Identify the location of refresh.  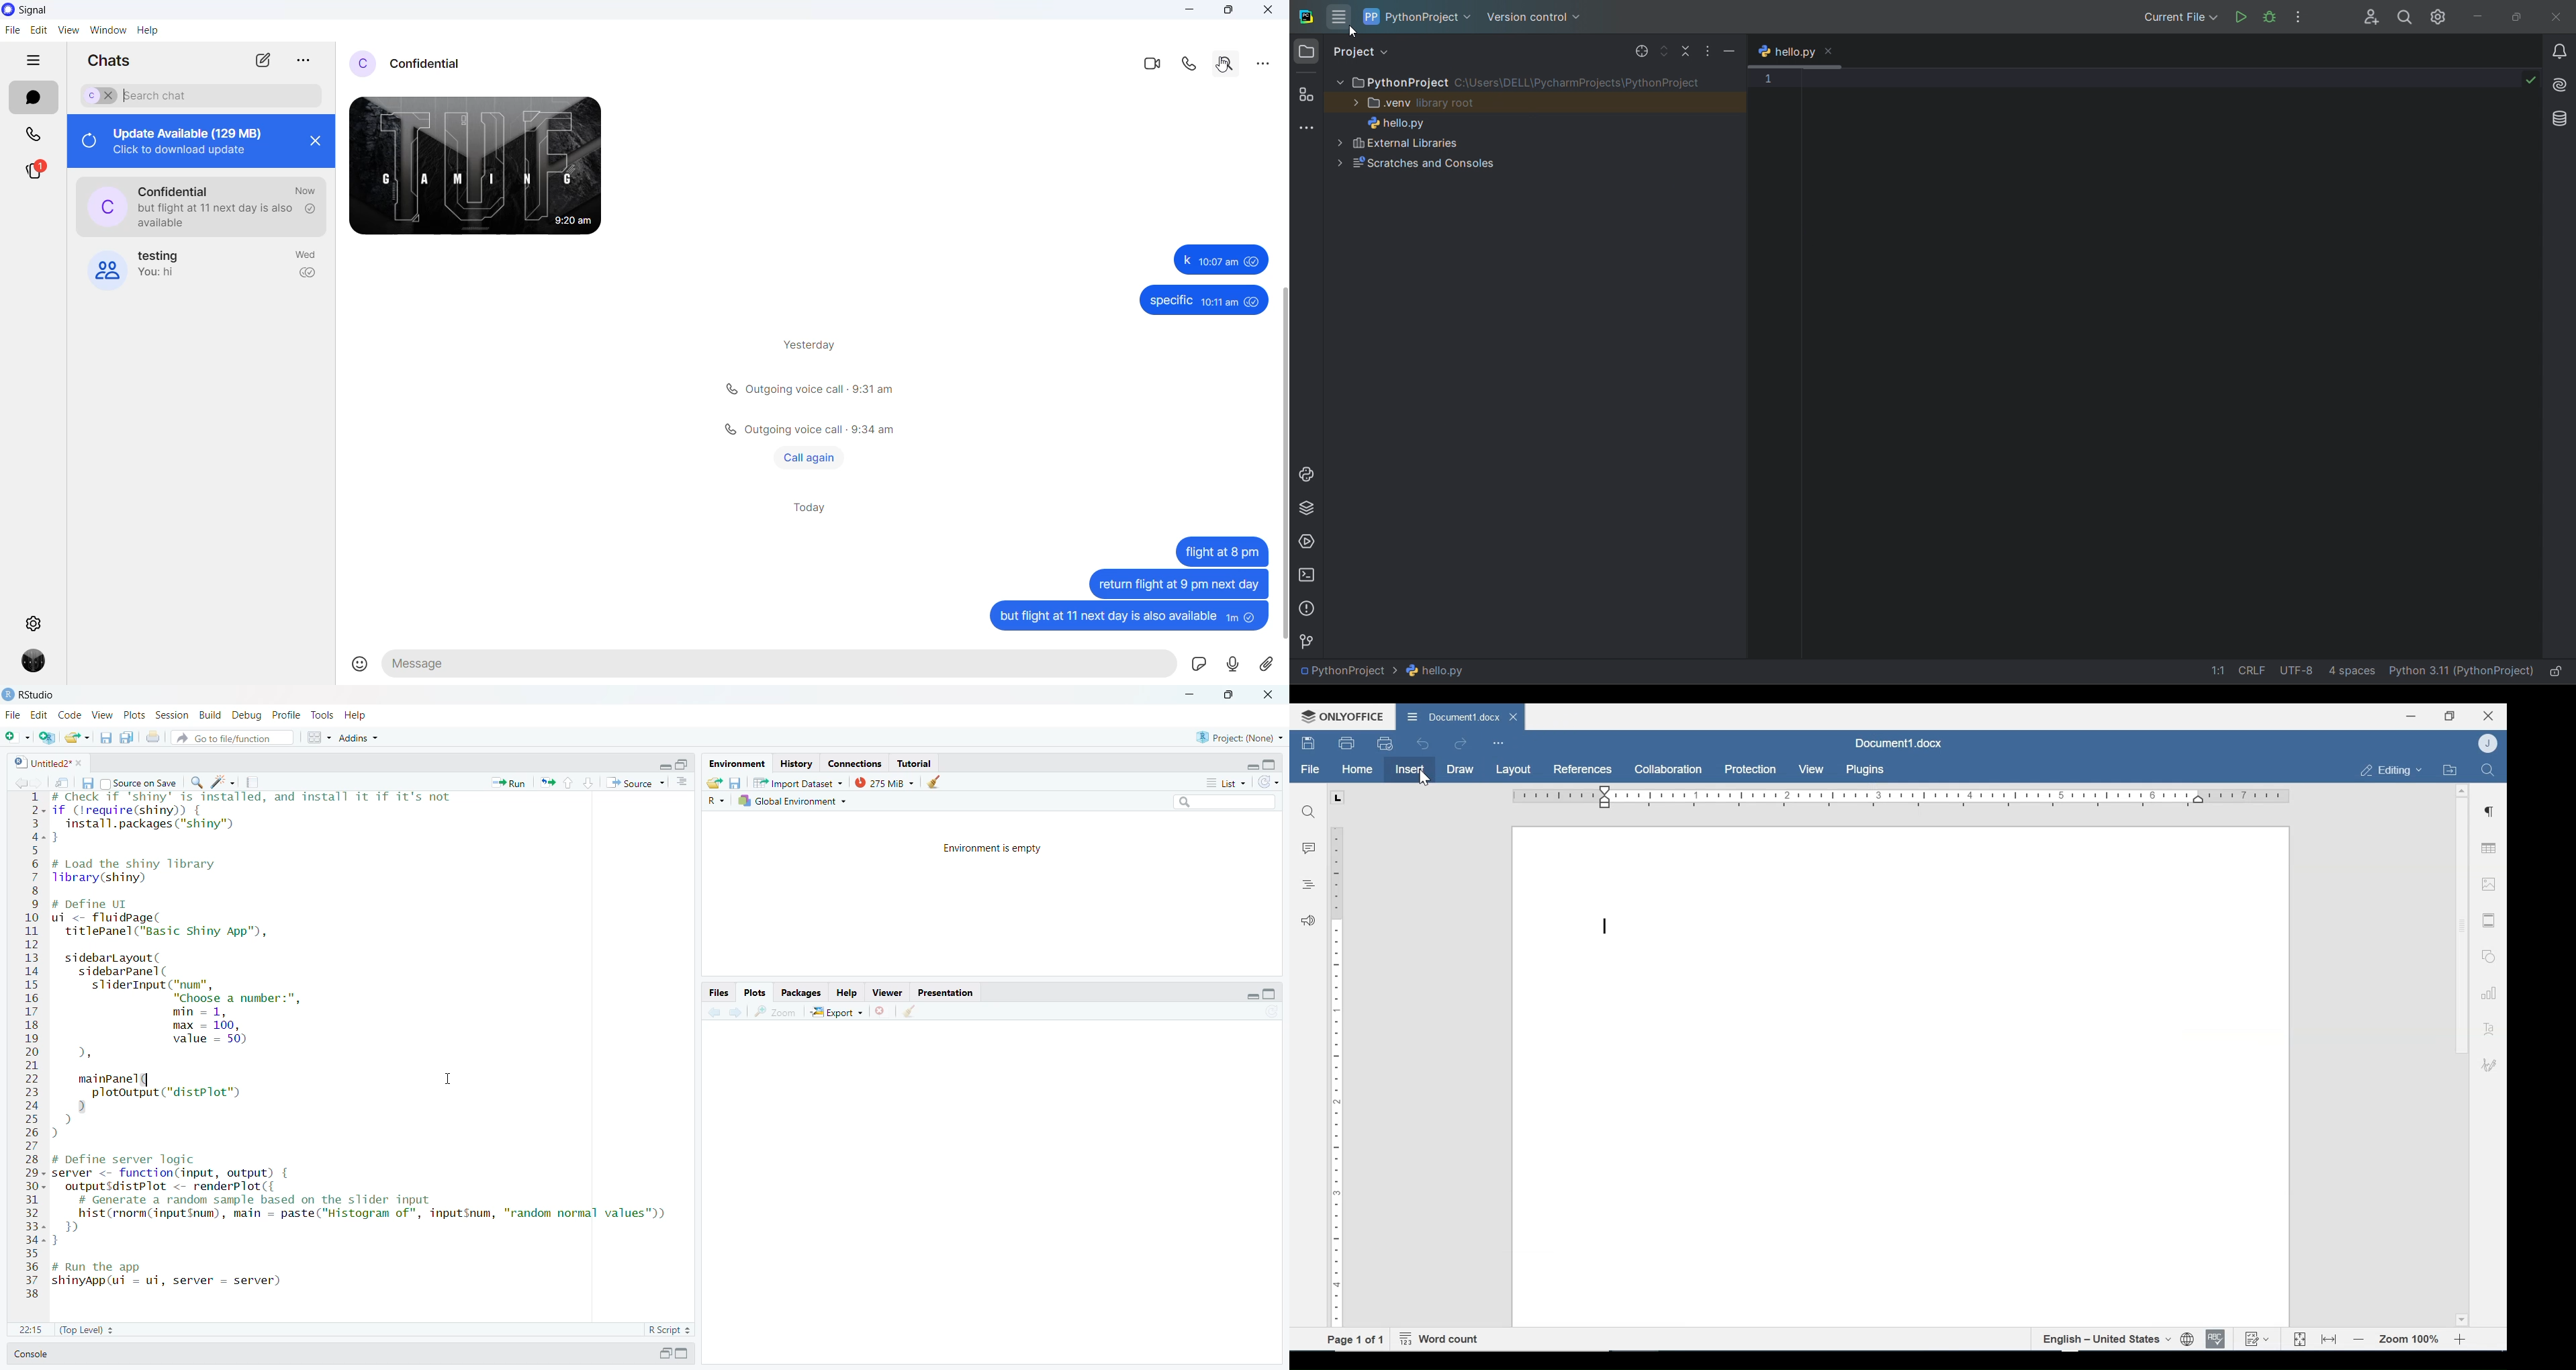
(1272, 1011).